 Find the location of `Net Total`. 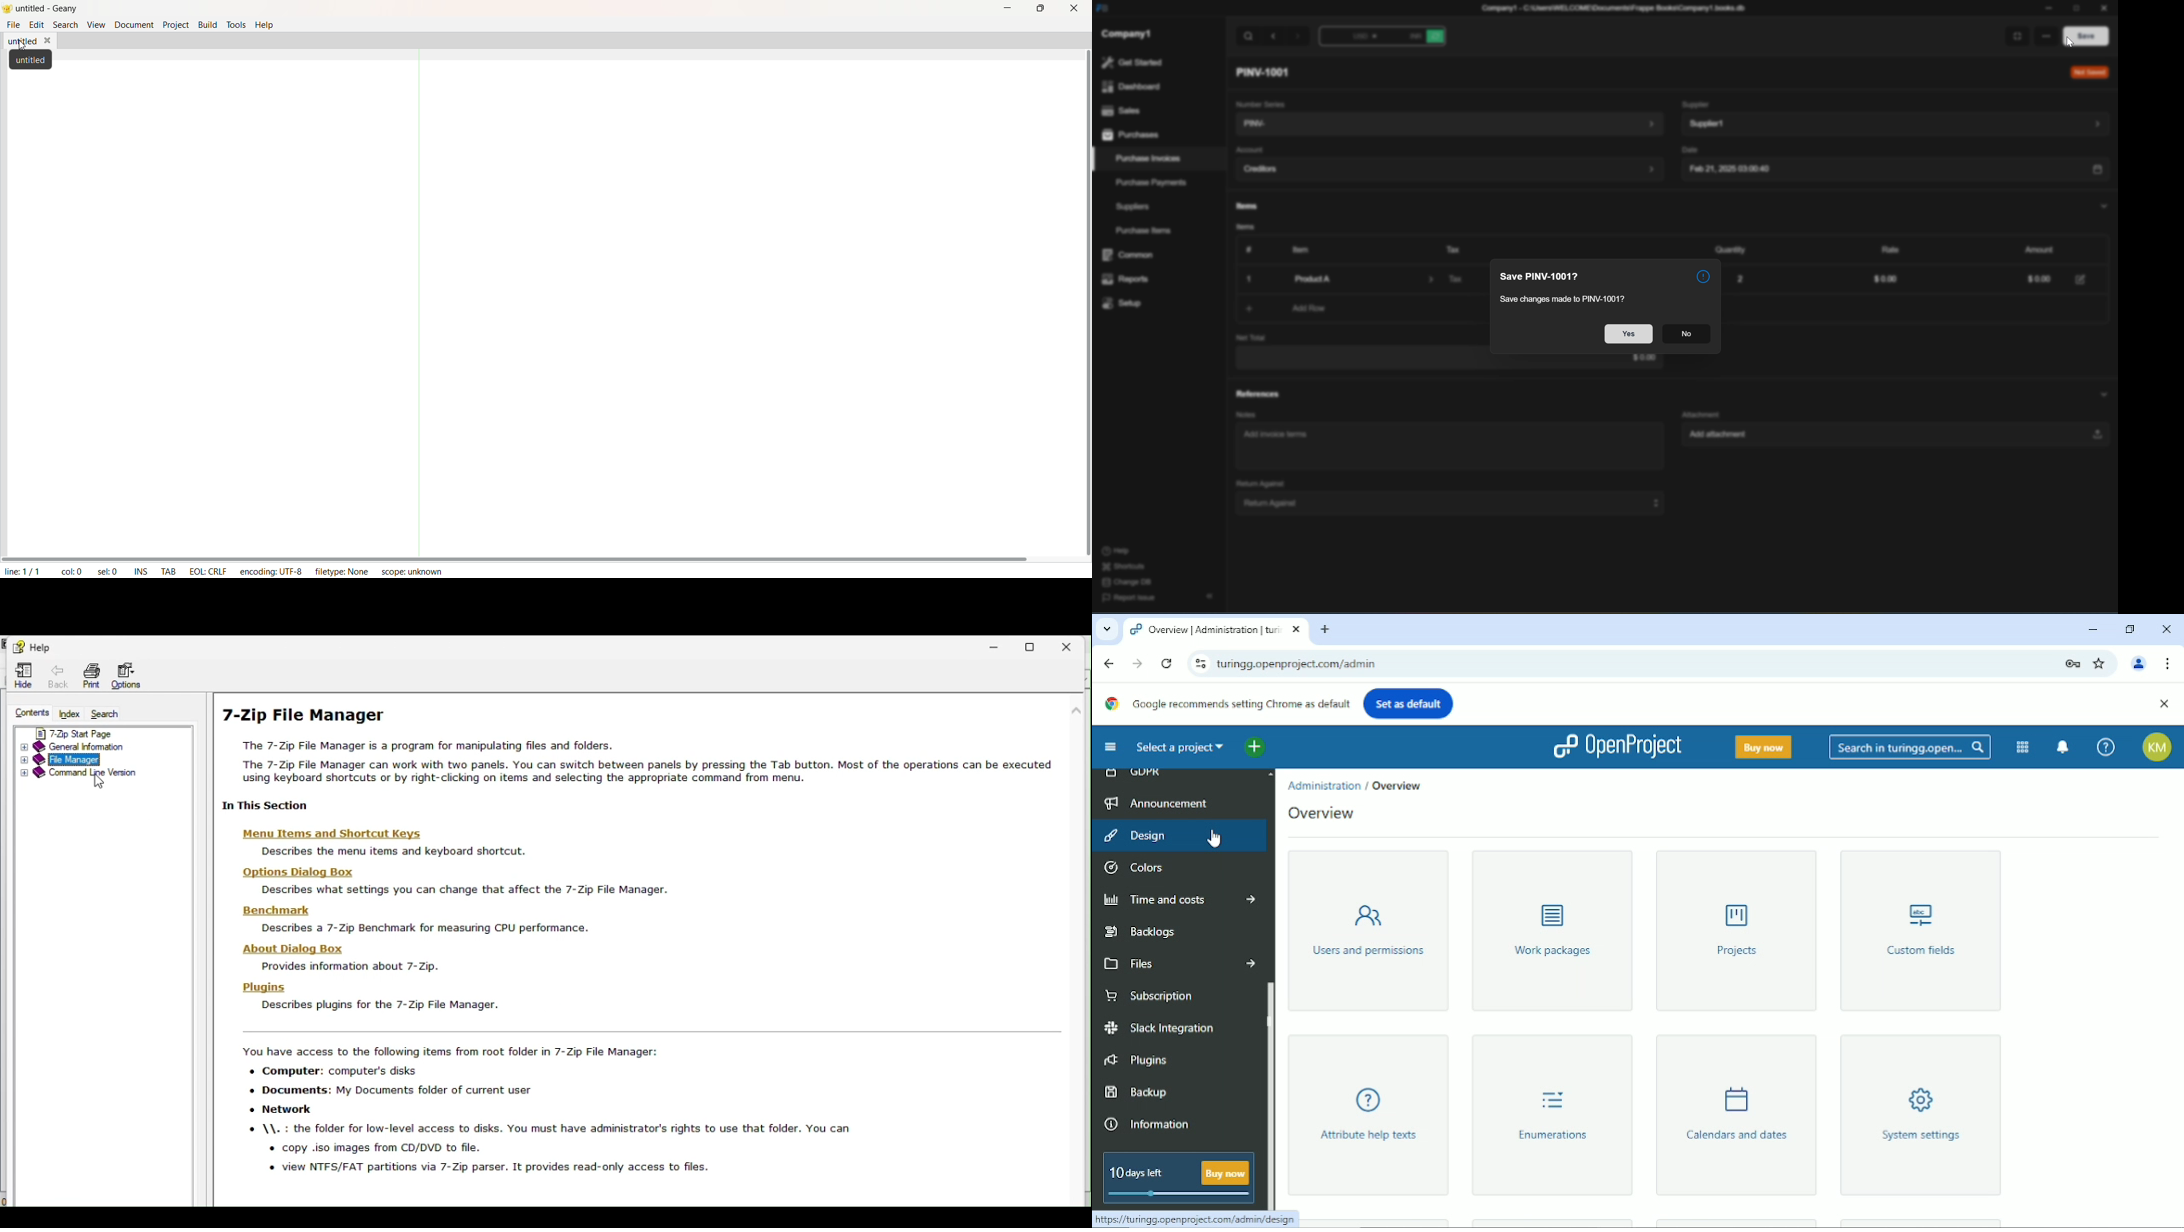

Net Total is located at coordinates (1251, 338).